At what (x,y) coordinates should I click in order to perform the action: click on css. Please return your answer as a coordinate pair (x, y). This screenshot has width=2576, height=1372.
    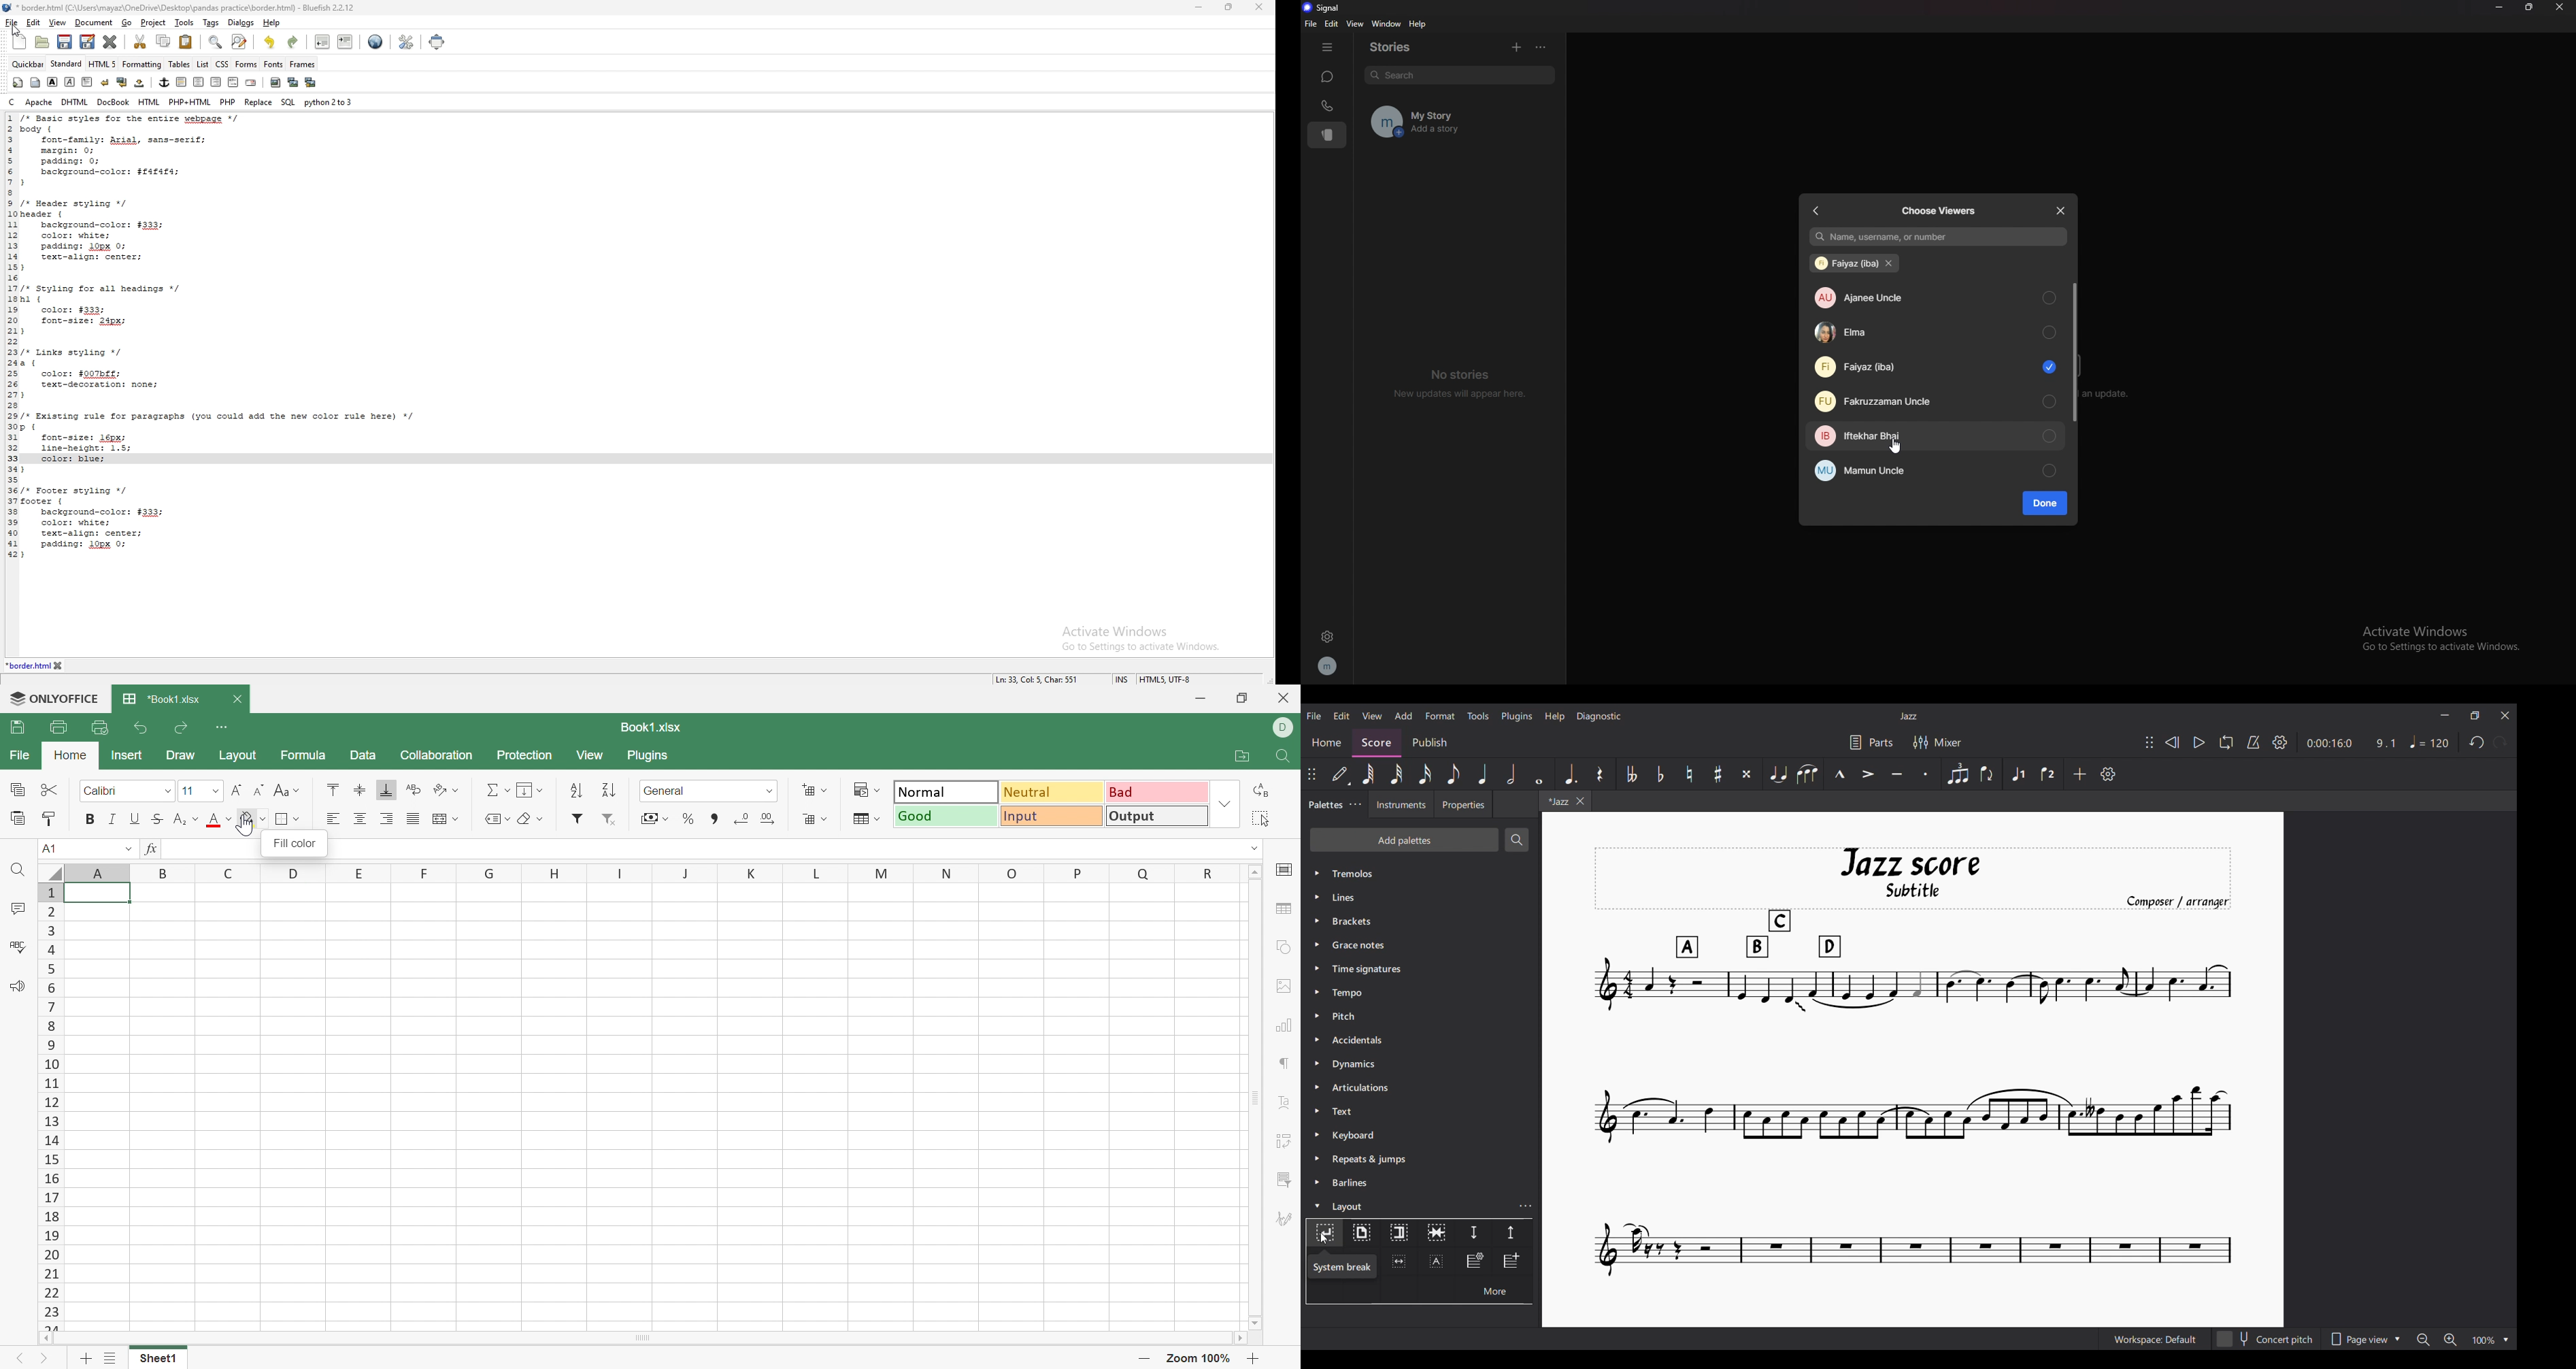
    Looking at the image, I should click on (221, 65).